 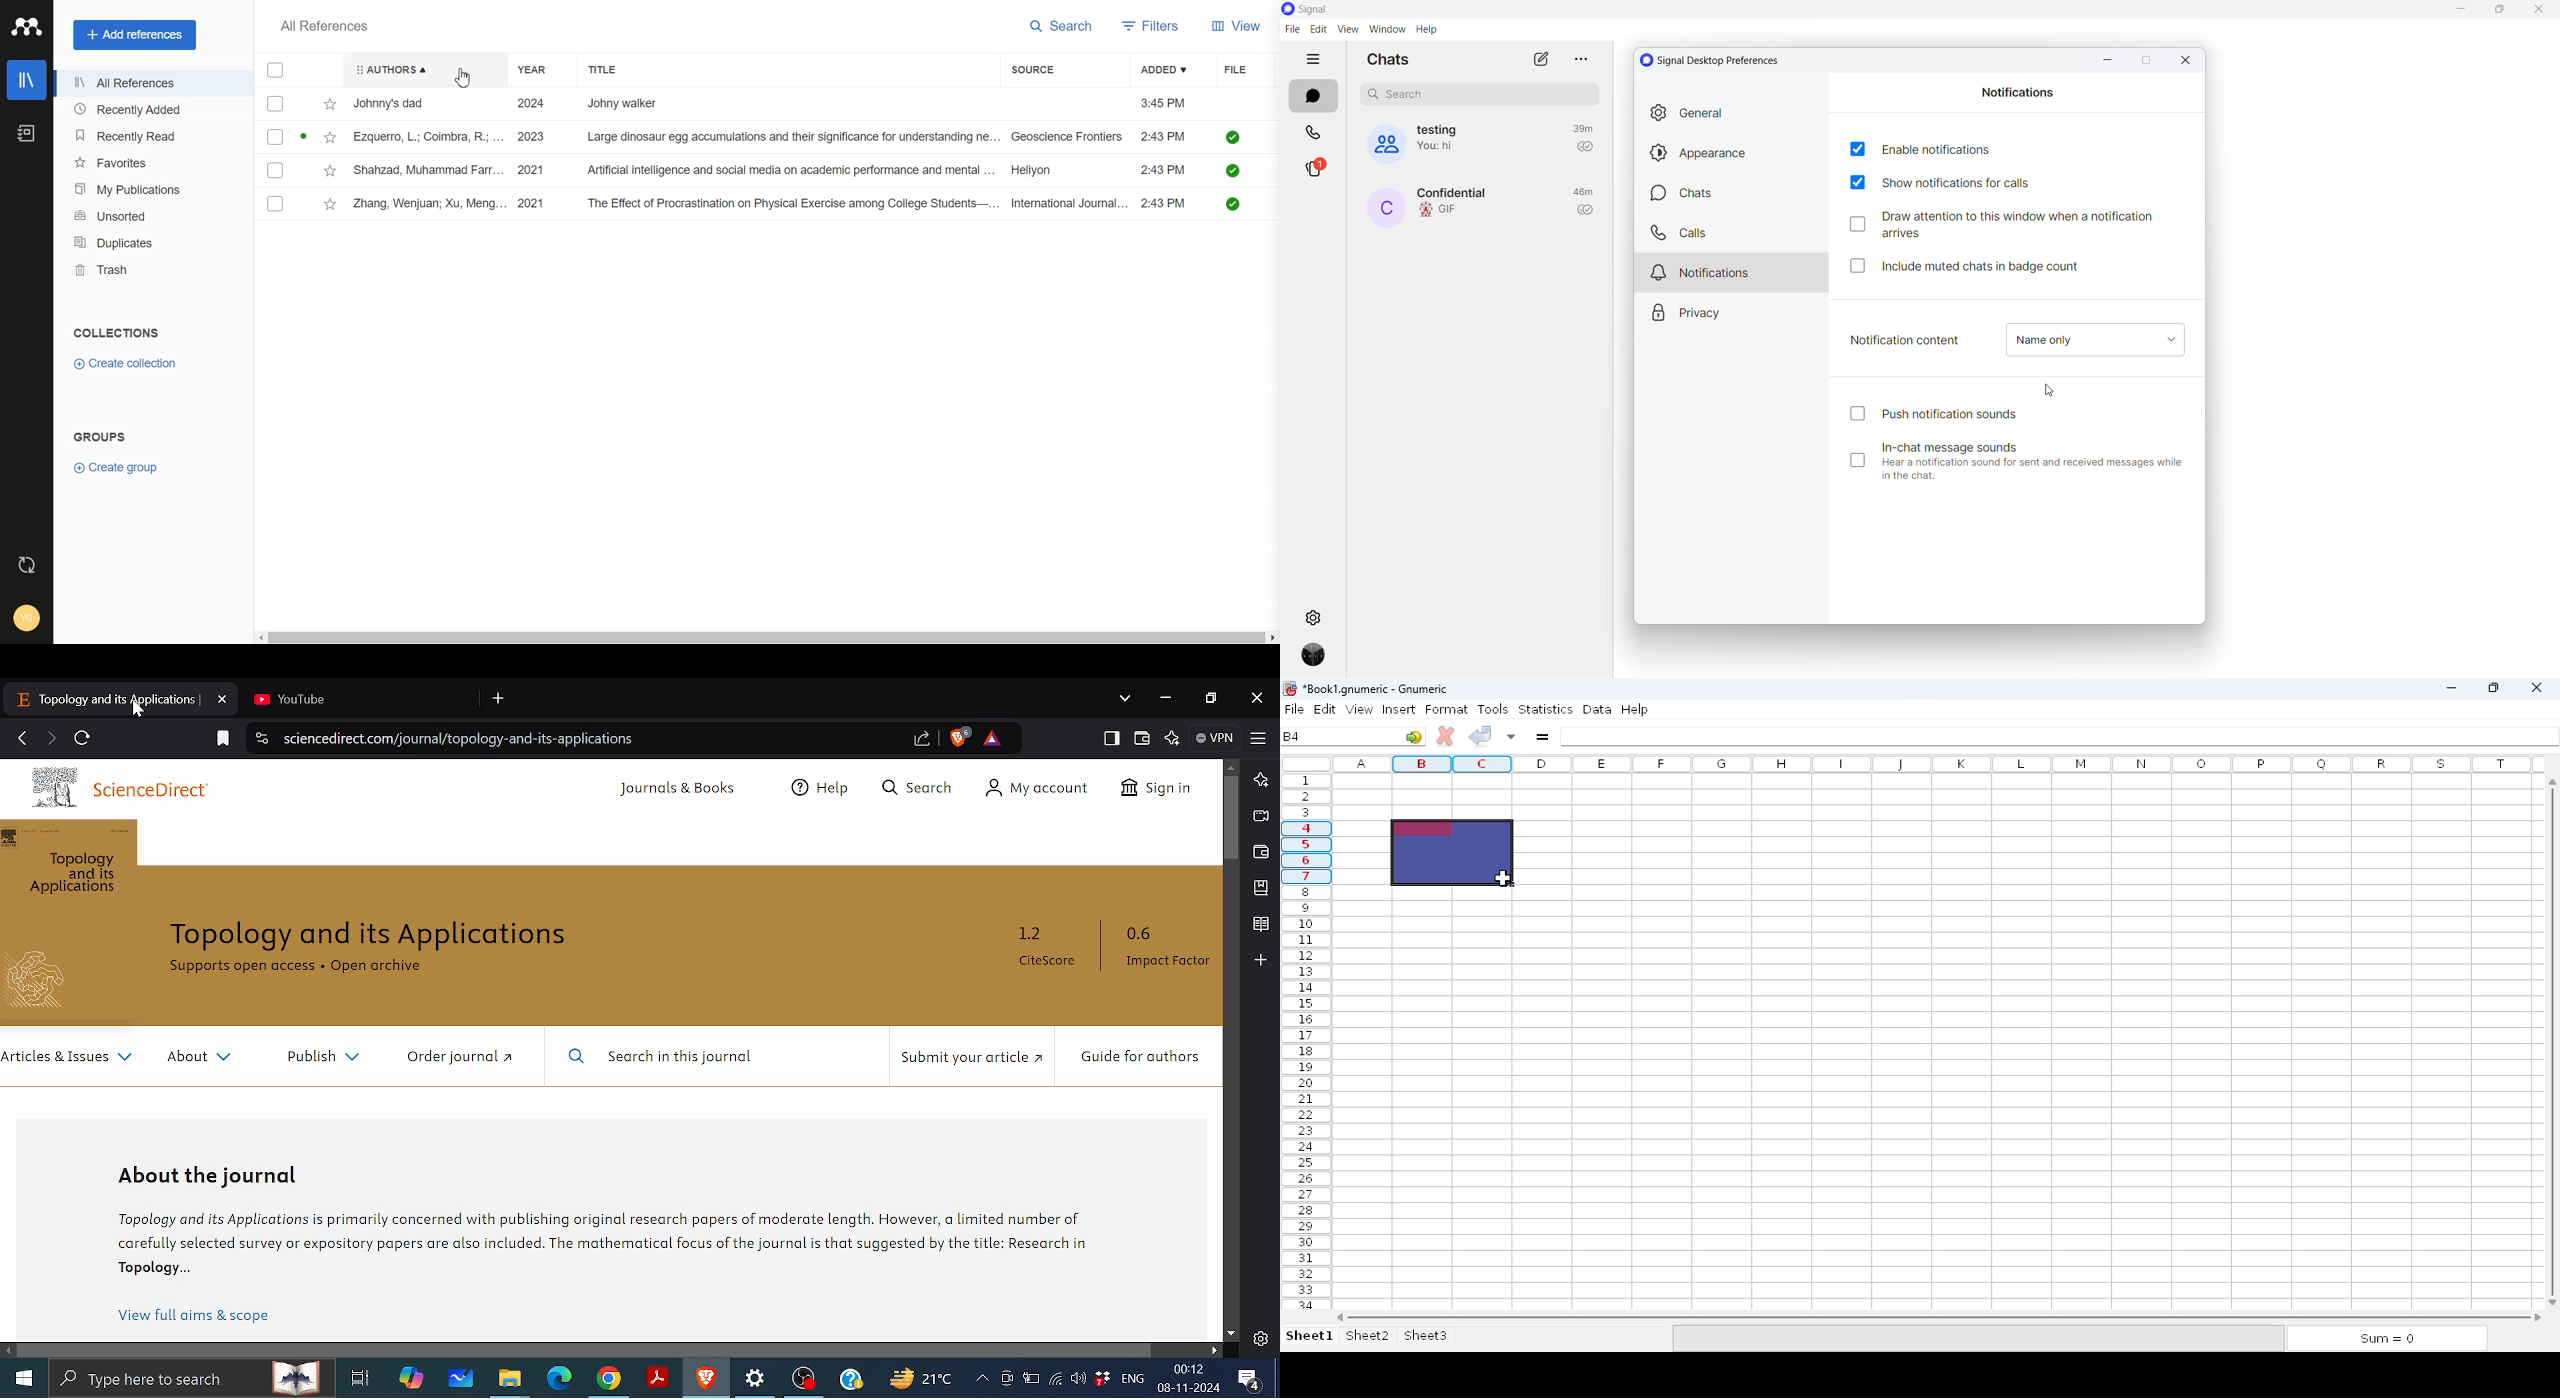 What do you see at coordinates (2538, 13) in the screenshot?
I see `close` at bounding box center [2538, 13].